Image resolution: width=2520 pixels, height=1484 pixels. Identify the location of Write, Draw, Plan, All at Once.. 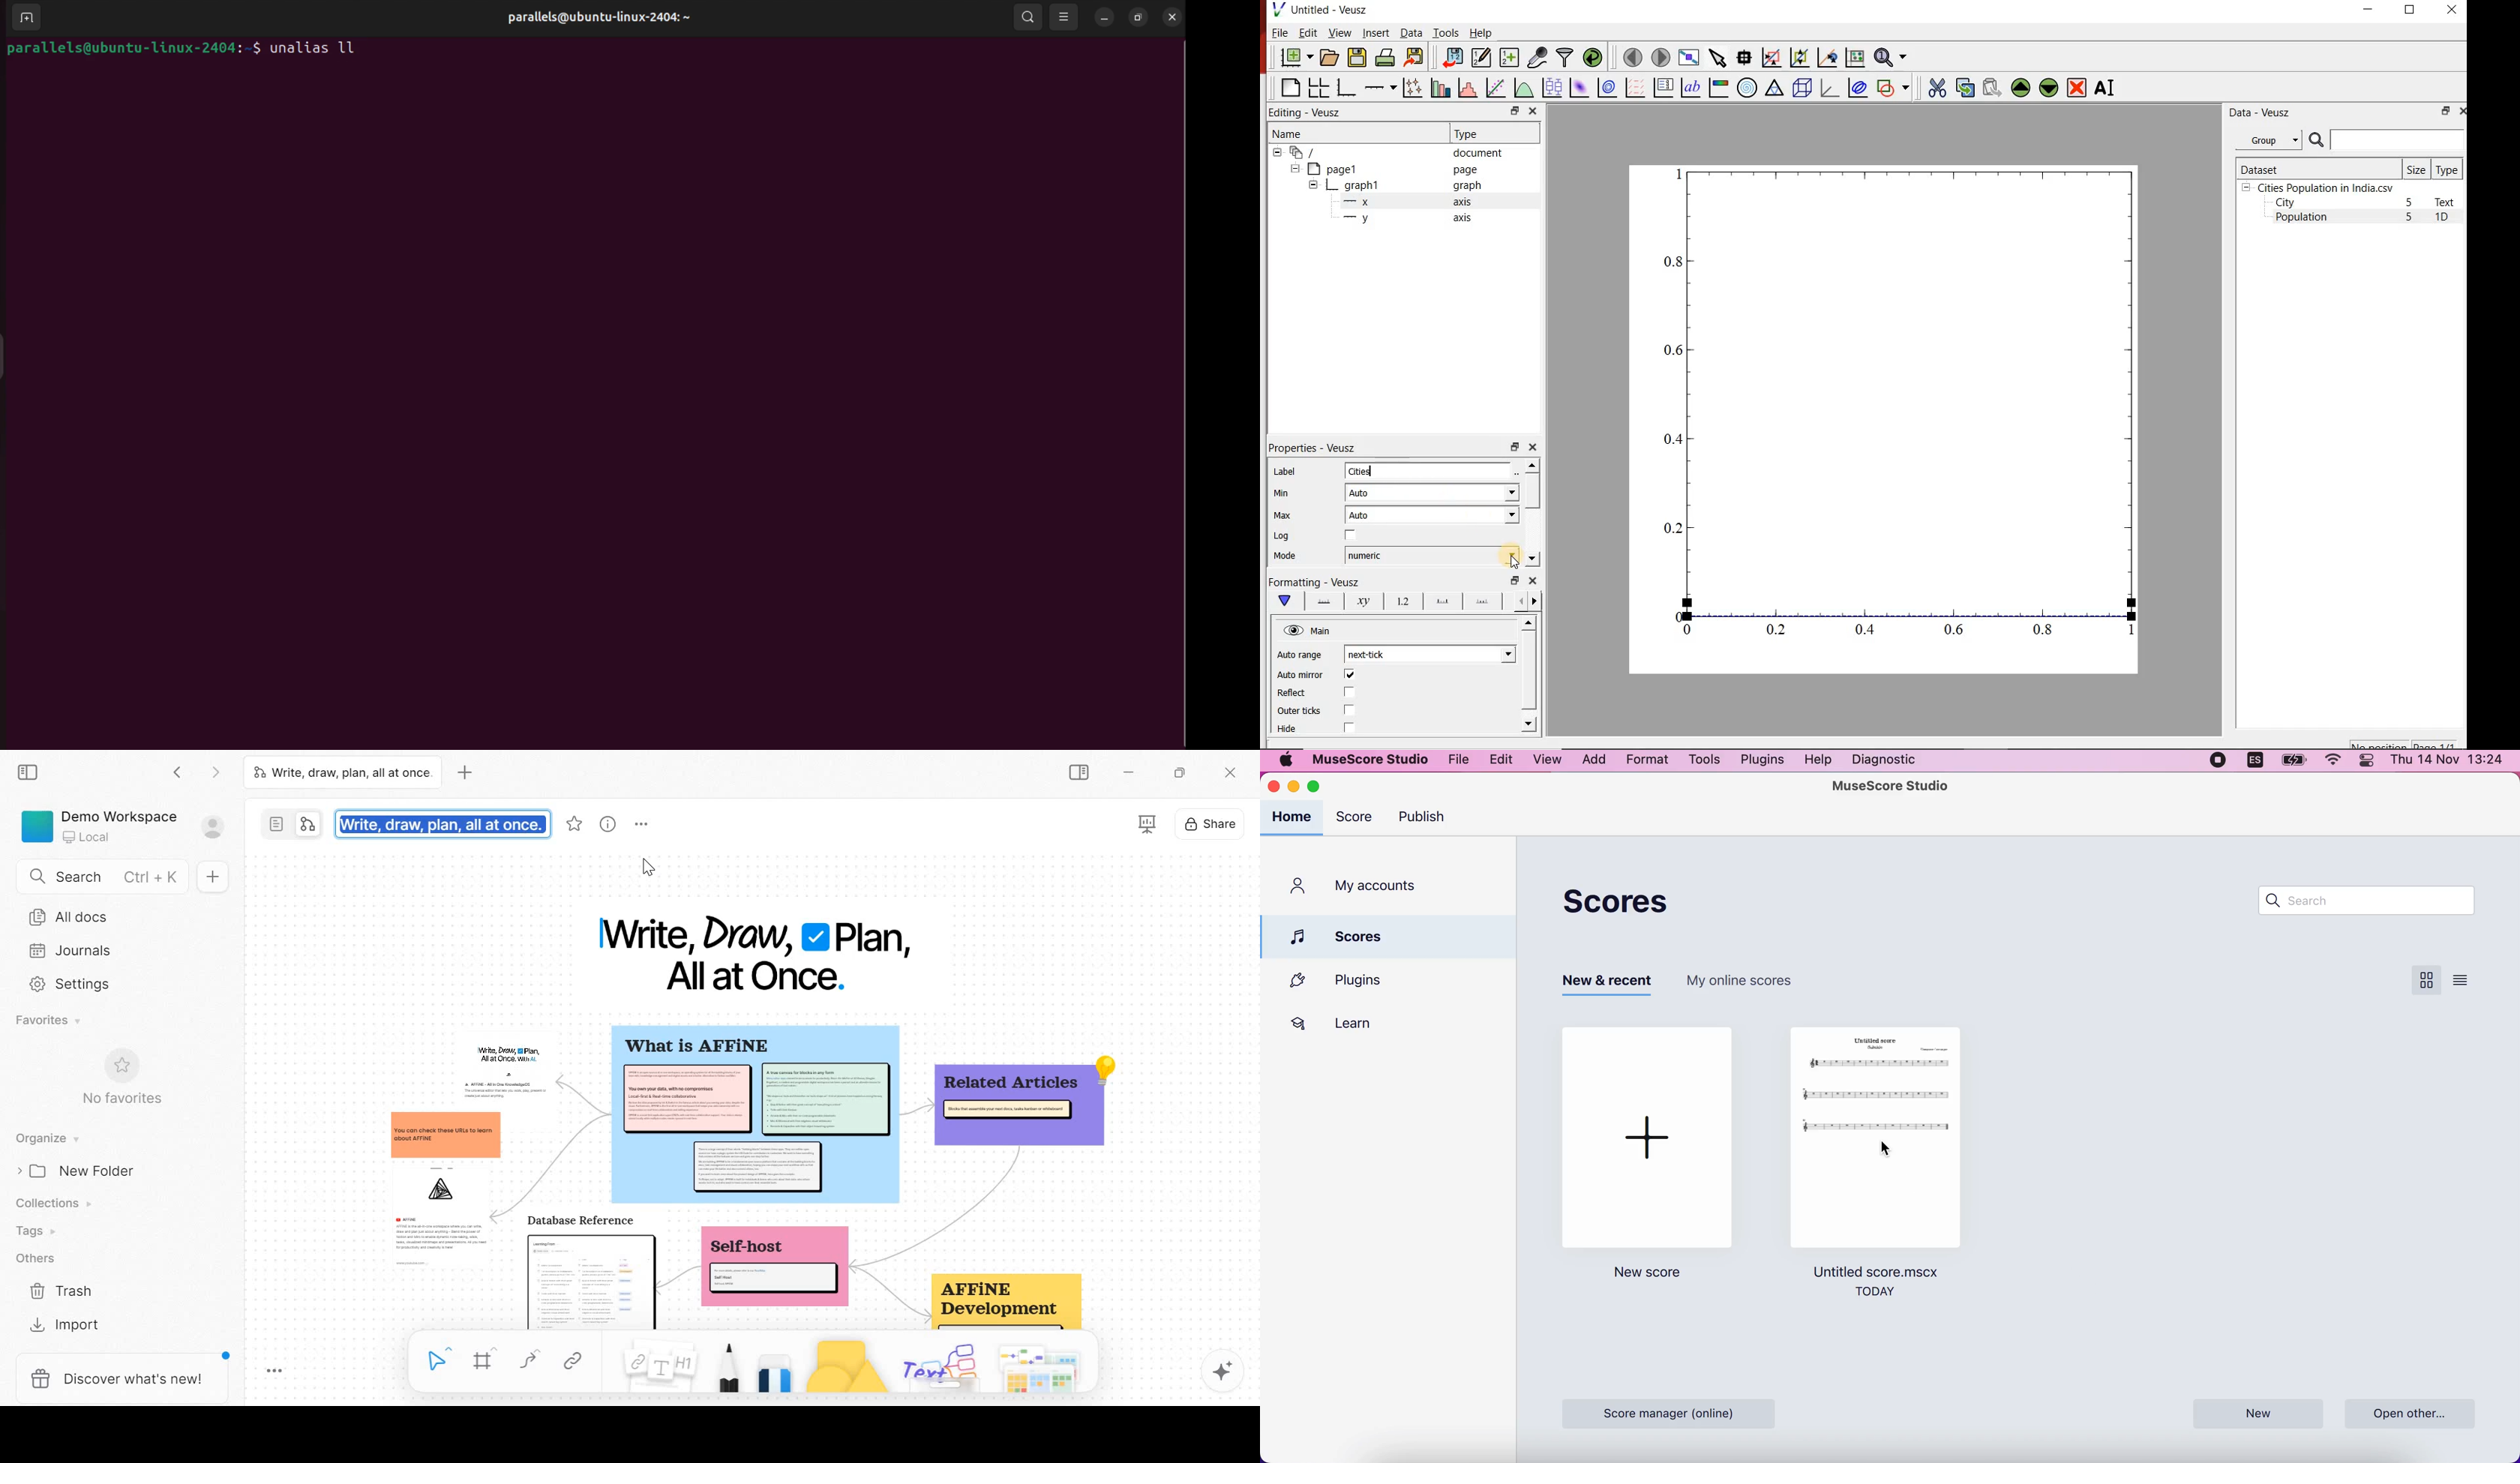
(757, 953).